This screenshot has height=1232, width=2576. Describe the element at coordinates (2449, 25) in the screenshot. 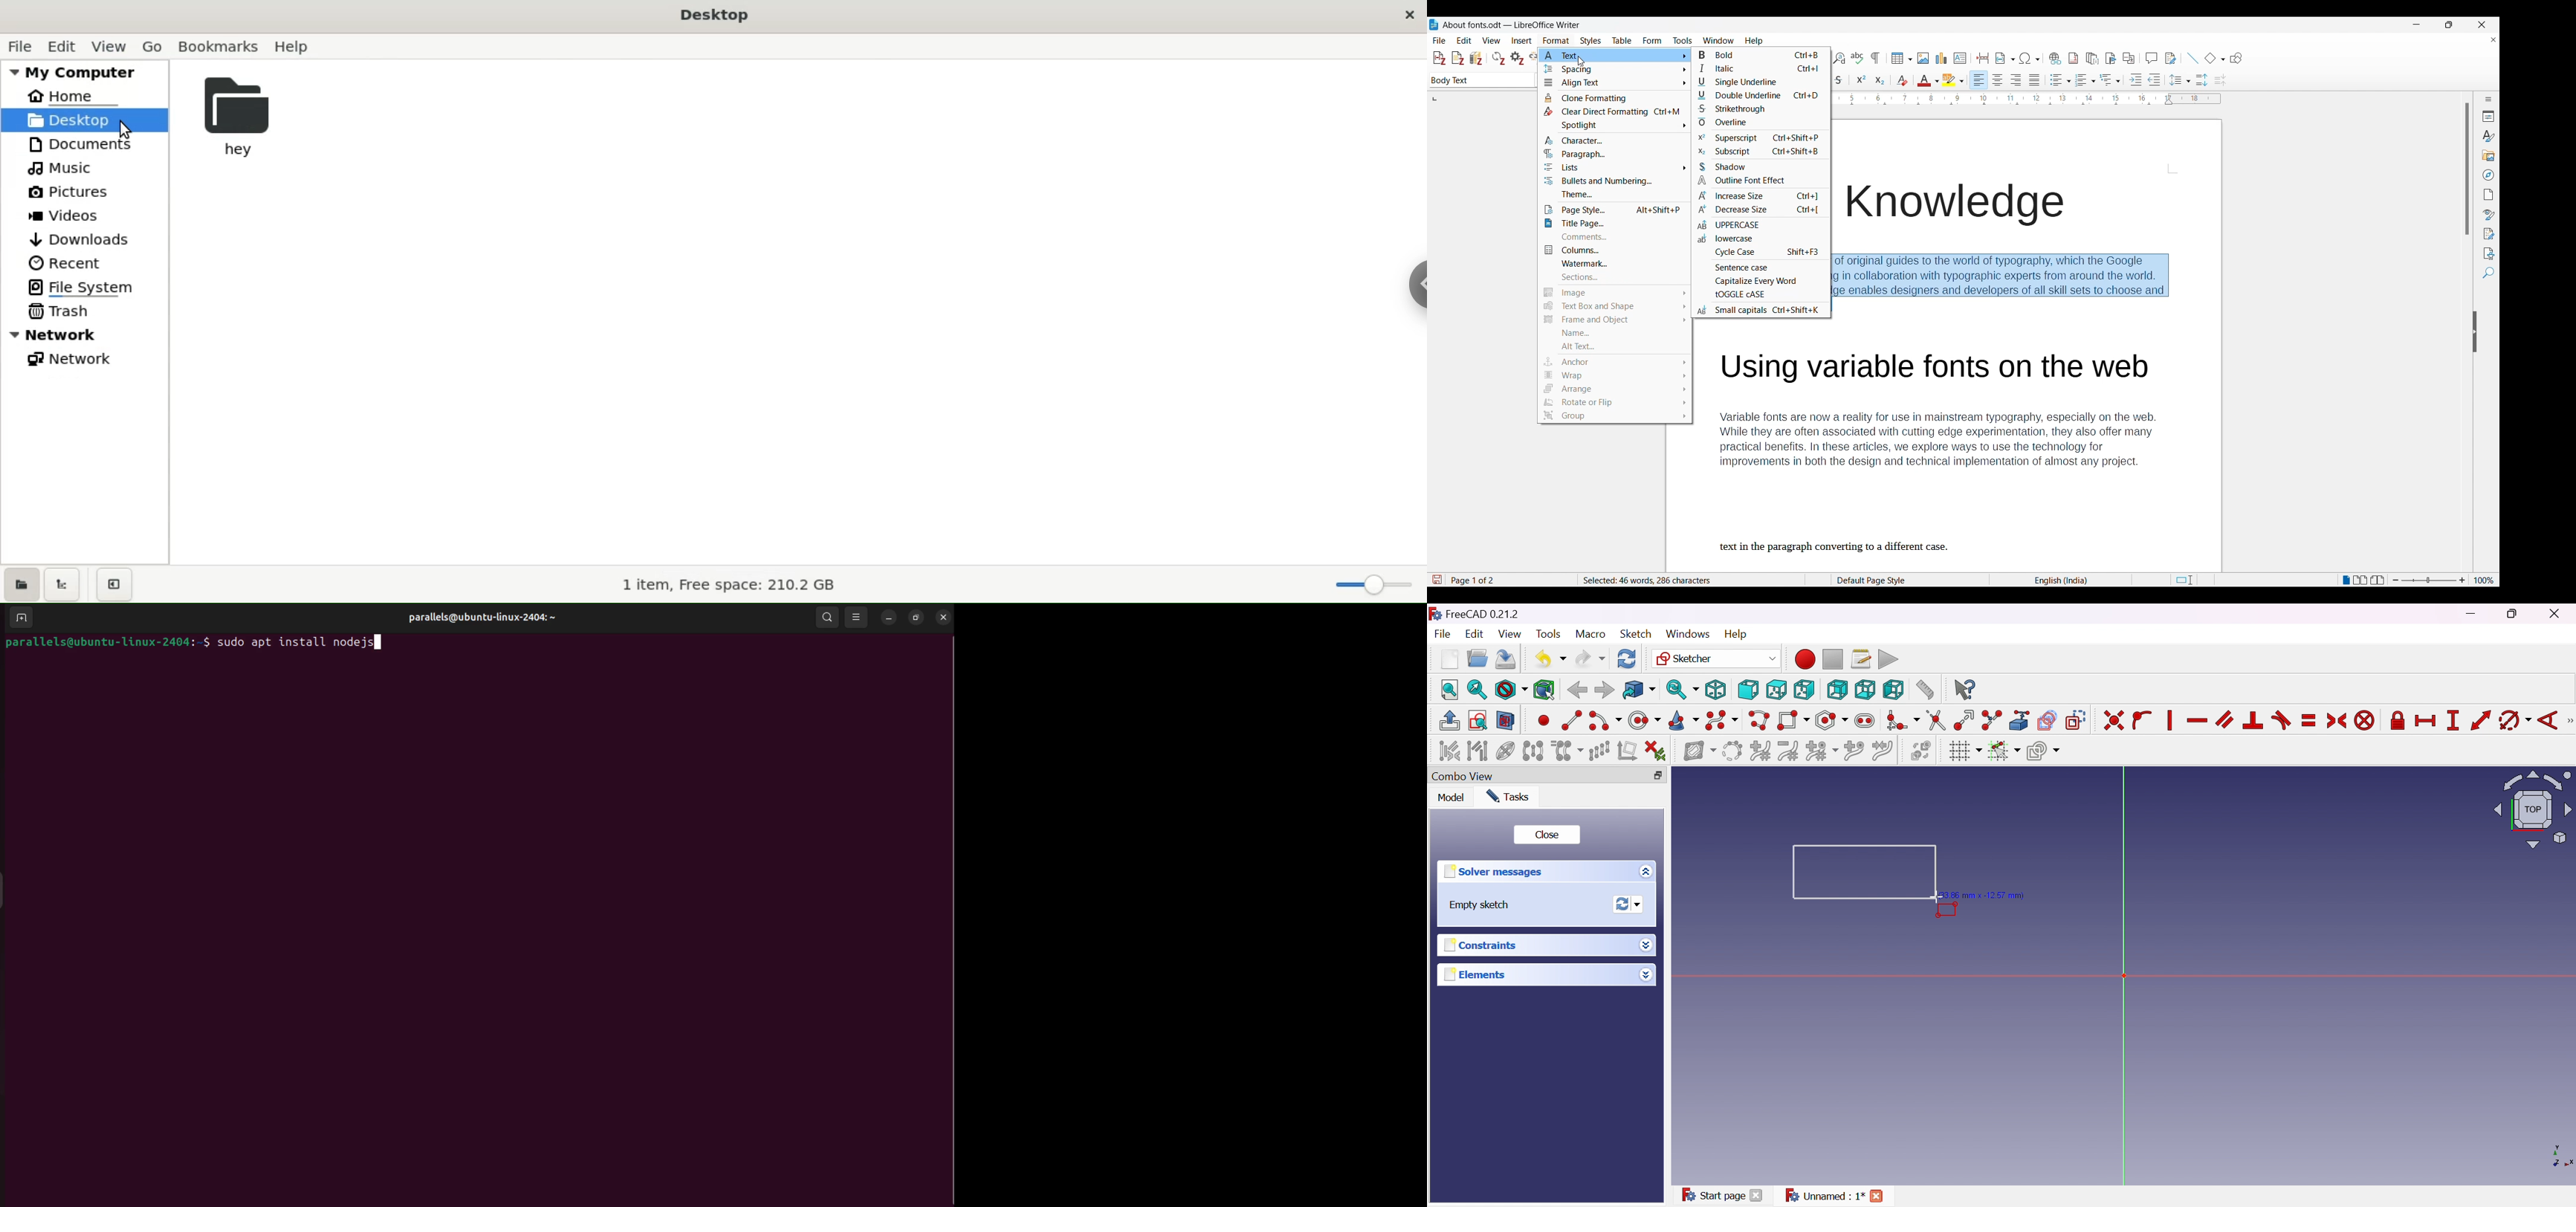

I see `Show in smaller tab` at that location.